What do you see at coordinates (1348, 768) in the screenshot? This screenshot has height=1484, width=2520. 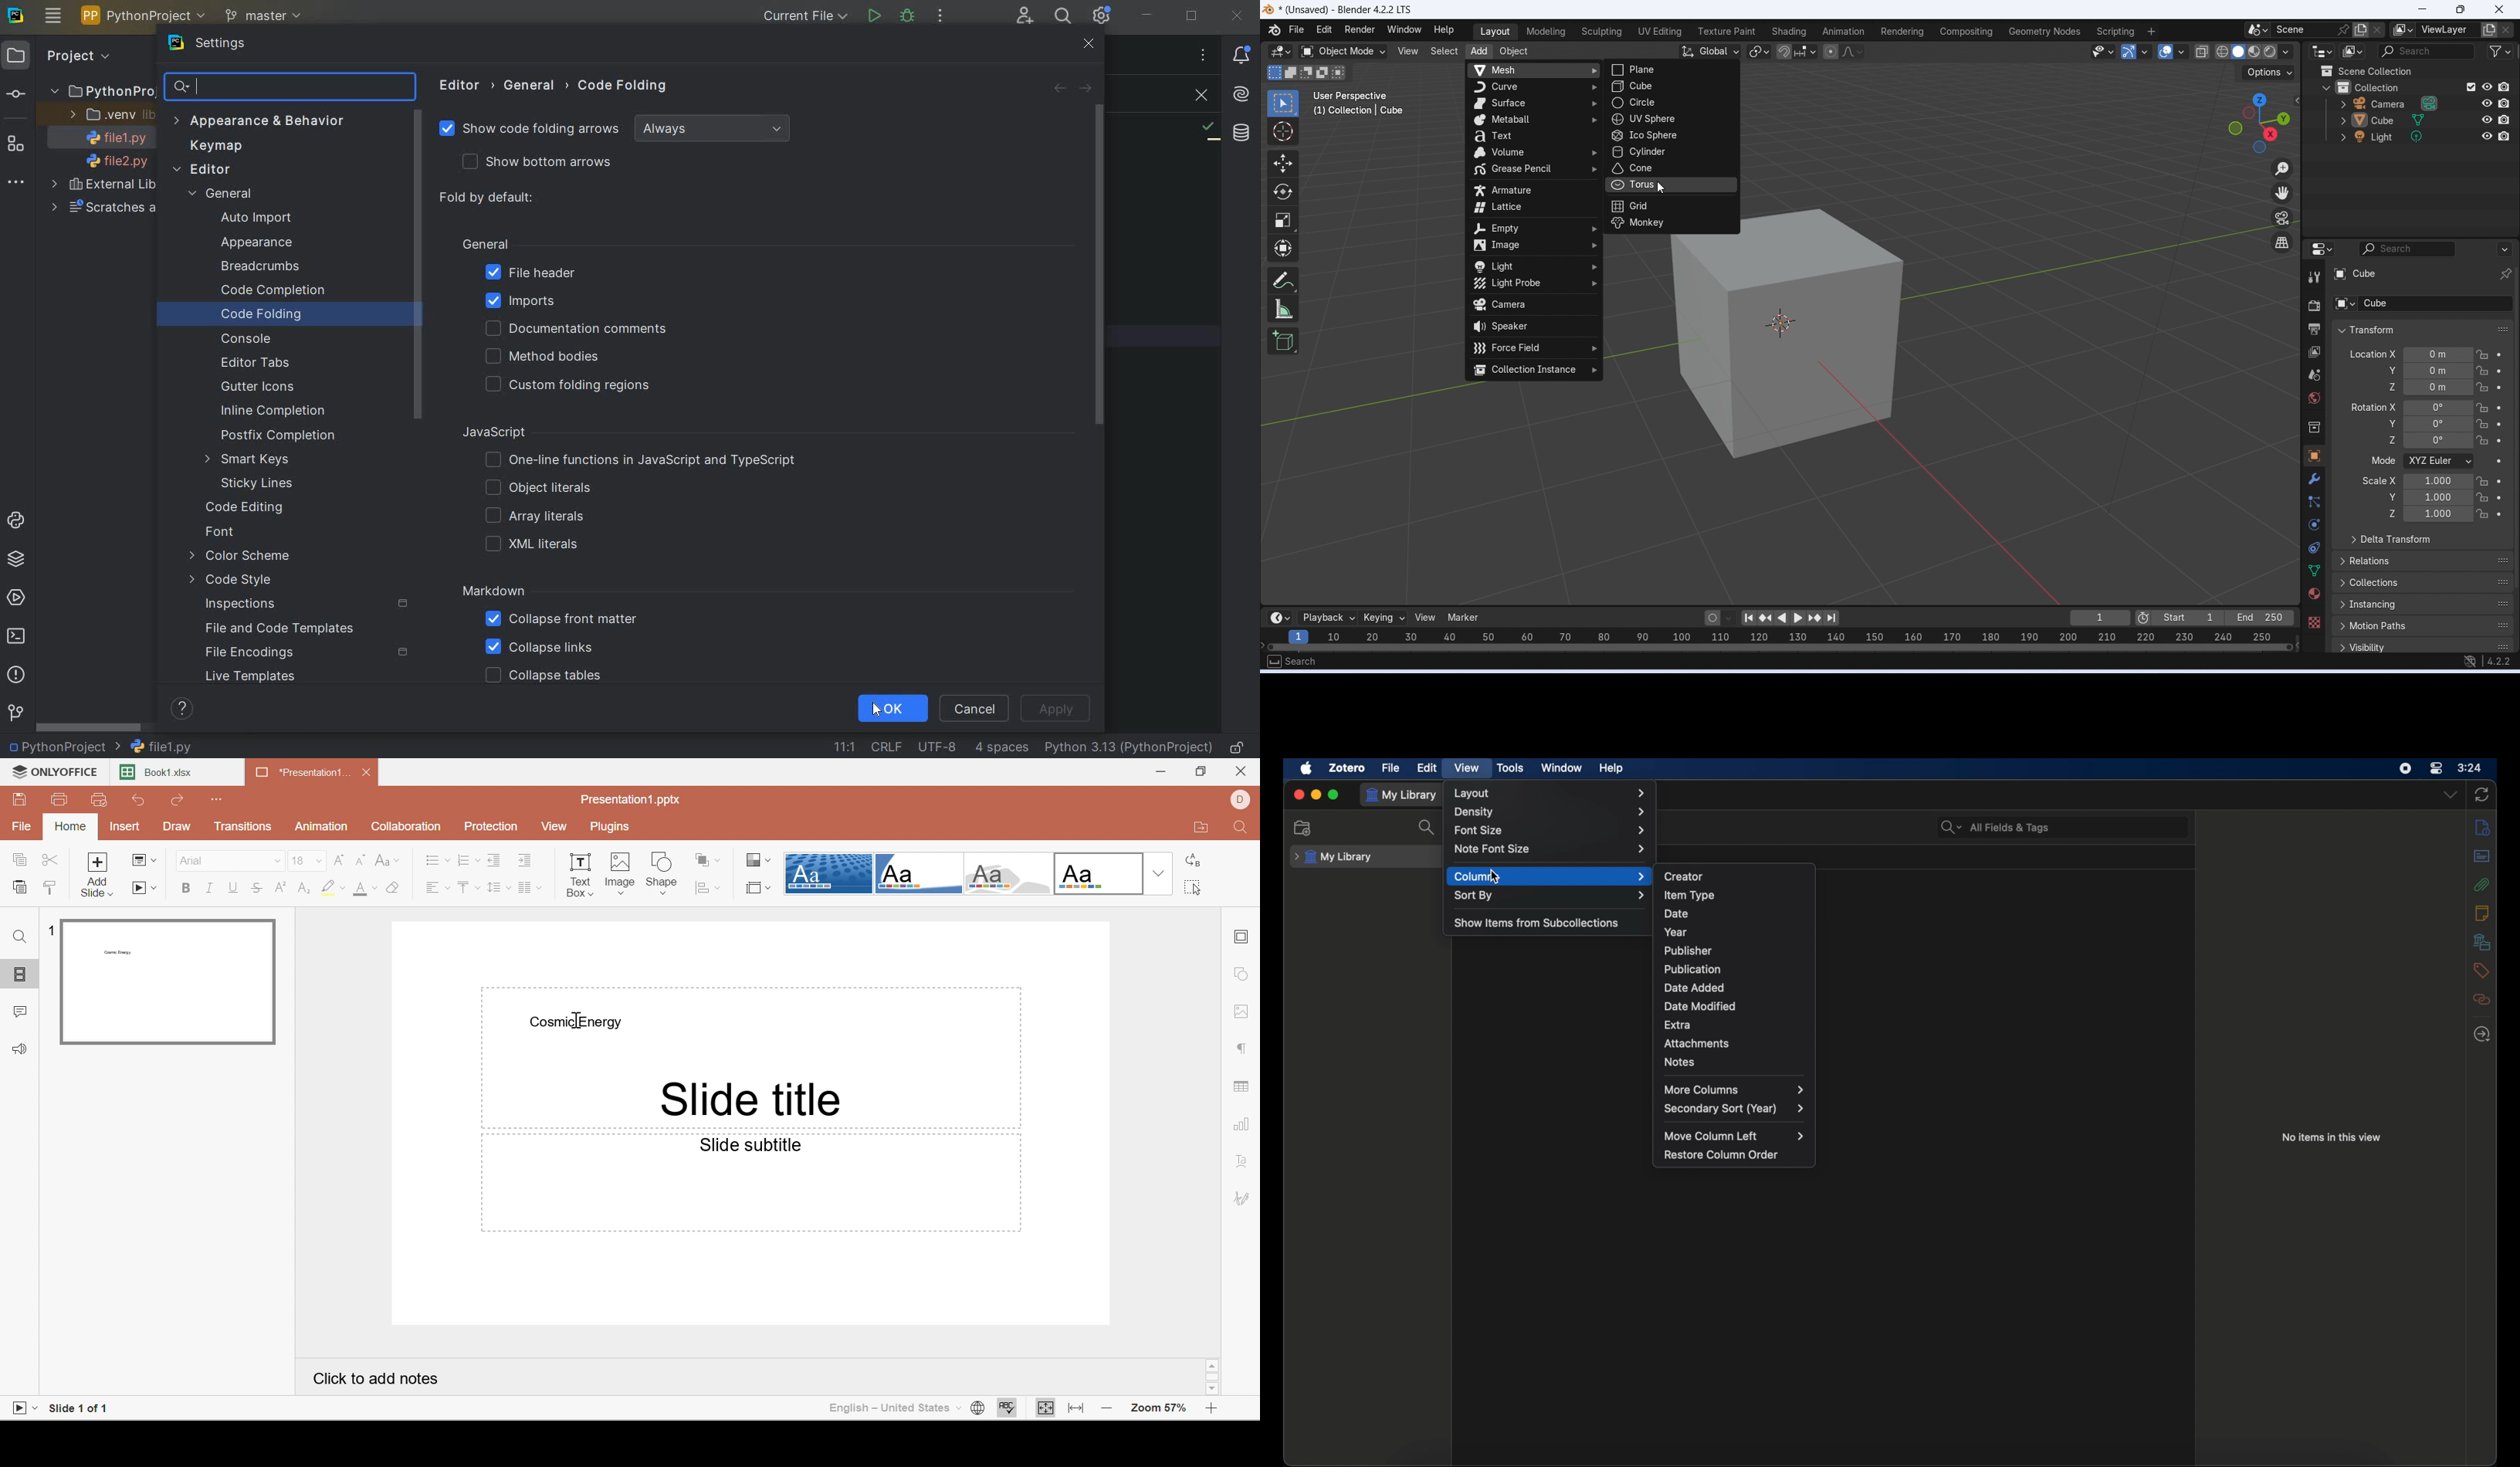 I see `zotero` at bounding box center [1348, 768].